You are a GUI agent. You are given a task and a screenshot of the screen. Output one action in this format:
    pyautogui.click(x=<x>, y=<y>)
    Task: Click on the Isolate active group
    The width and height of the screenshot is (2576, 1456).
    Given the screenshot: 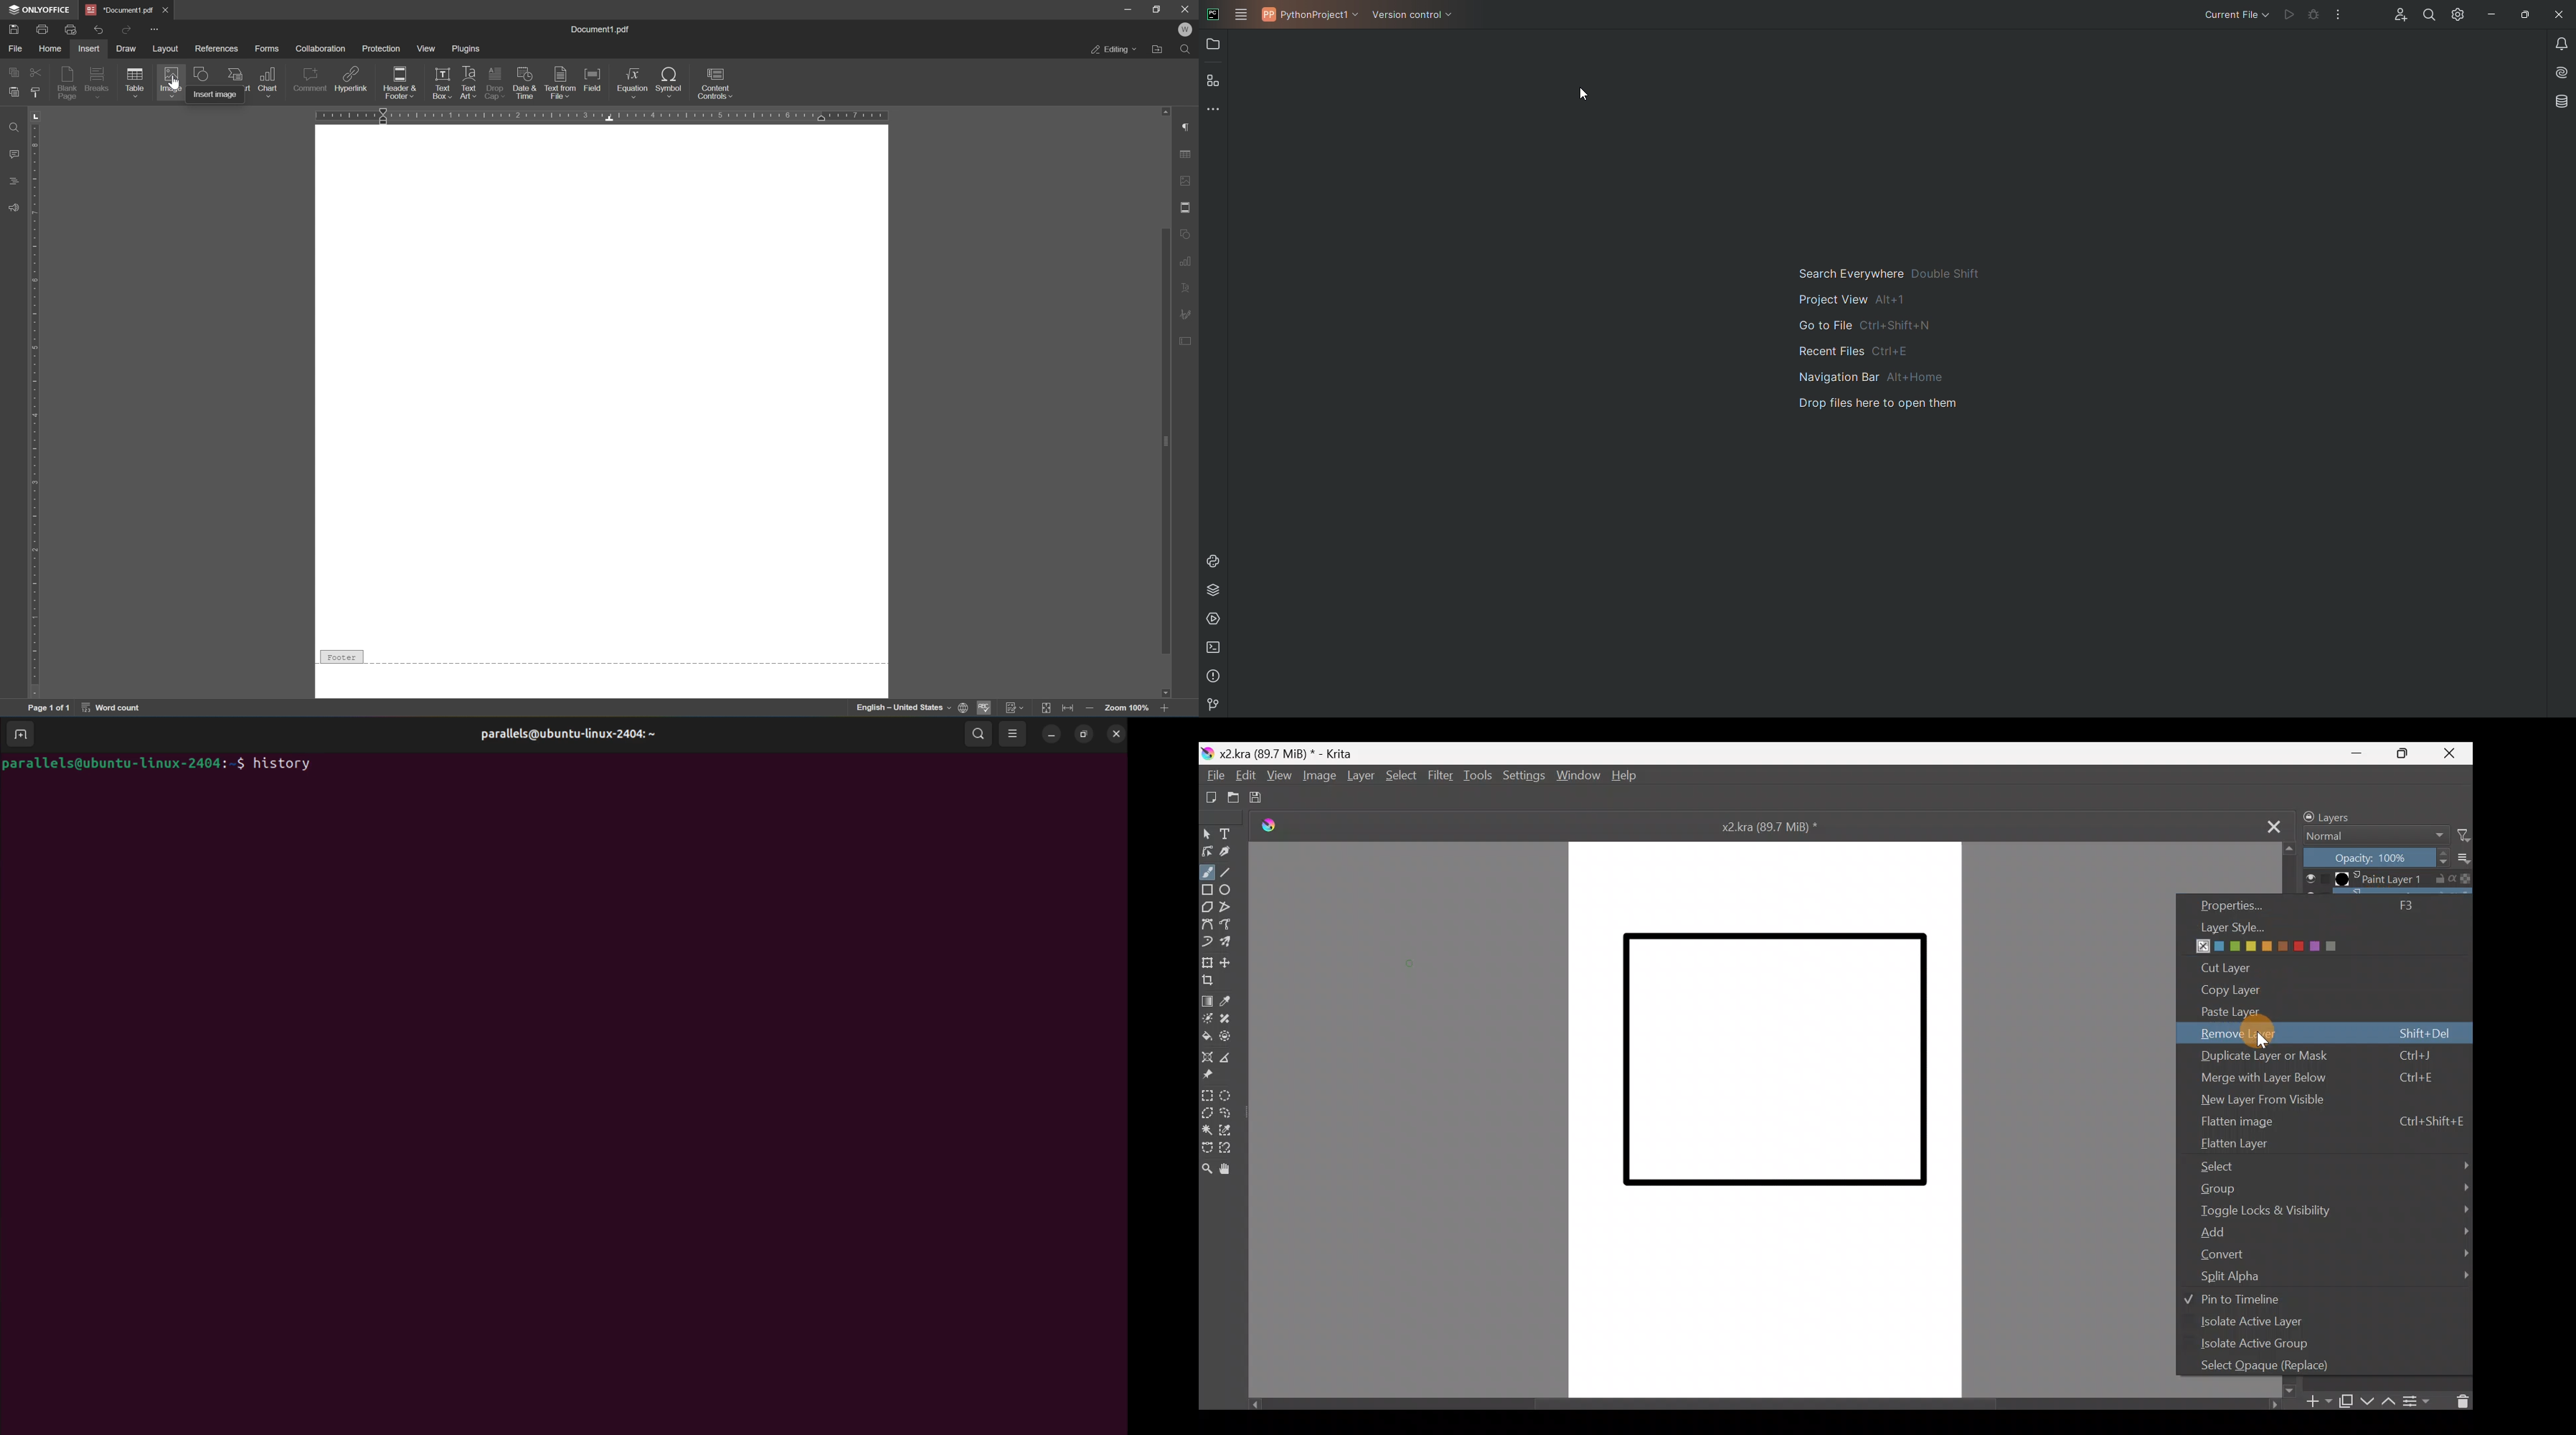 What is the action you would take?
    pyautogui.click(x=2265, y=1345)
    